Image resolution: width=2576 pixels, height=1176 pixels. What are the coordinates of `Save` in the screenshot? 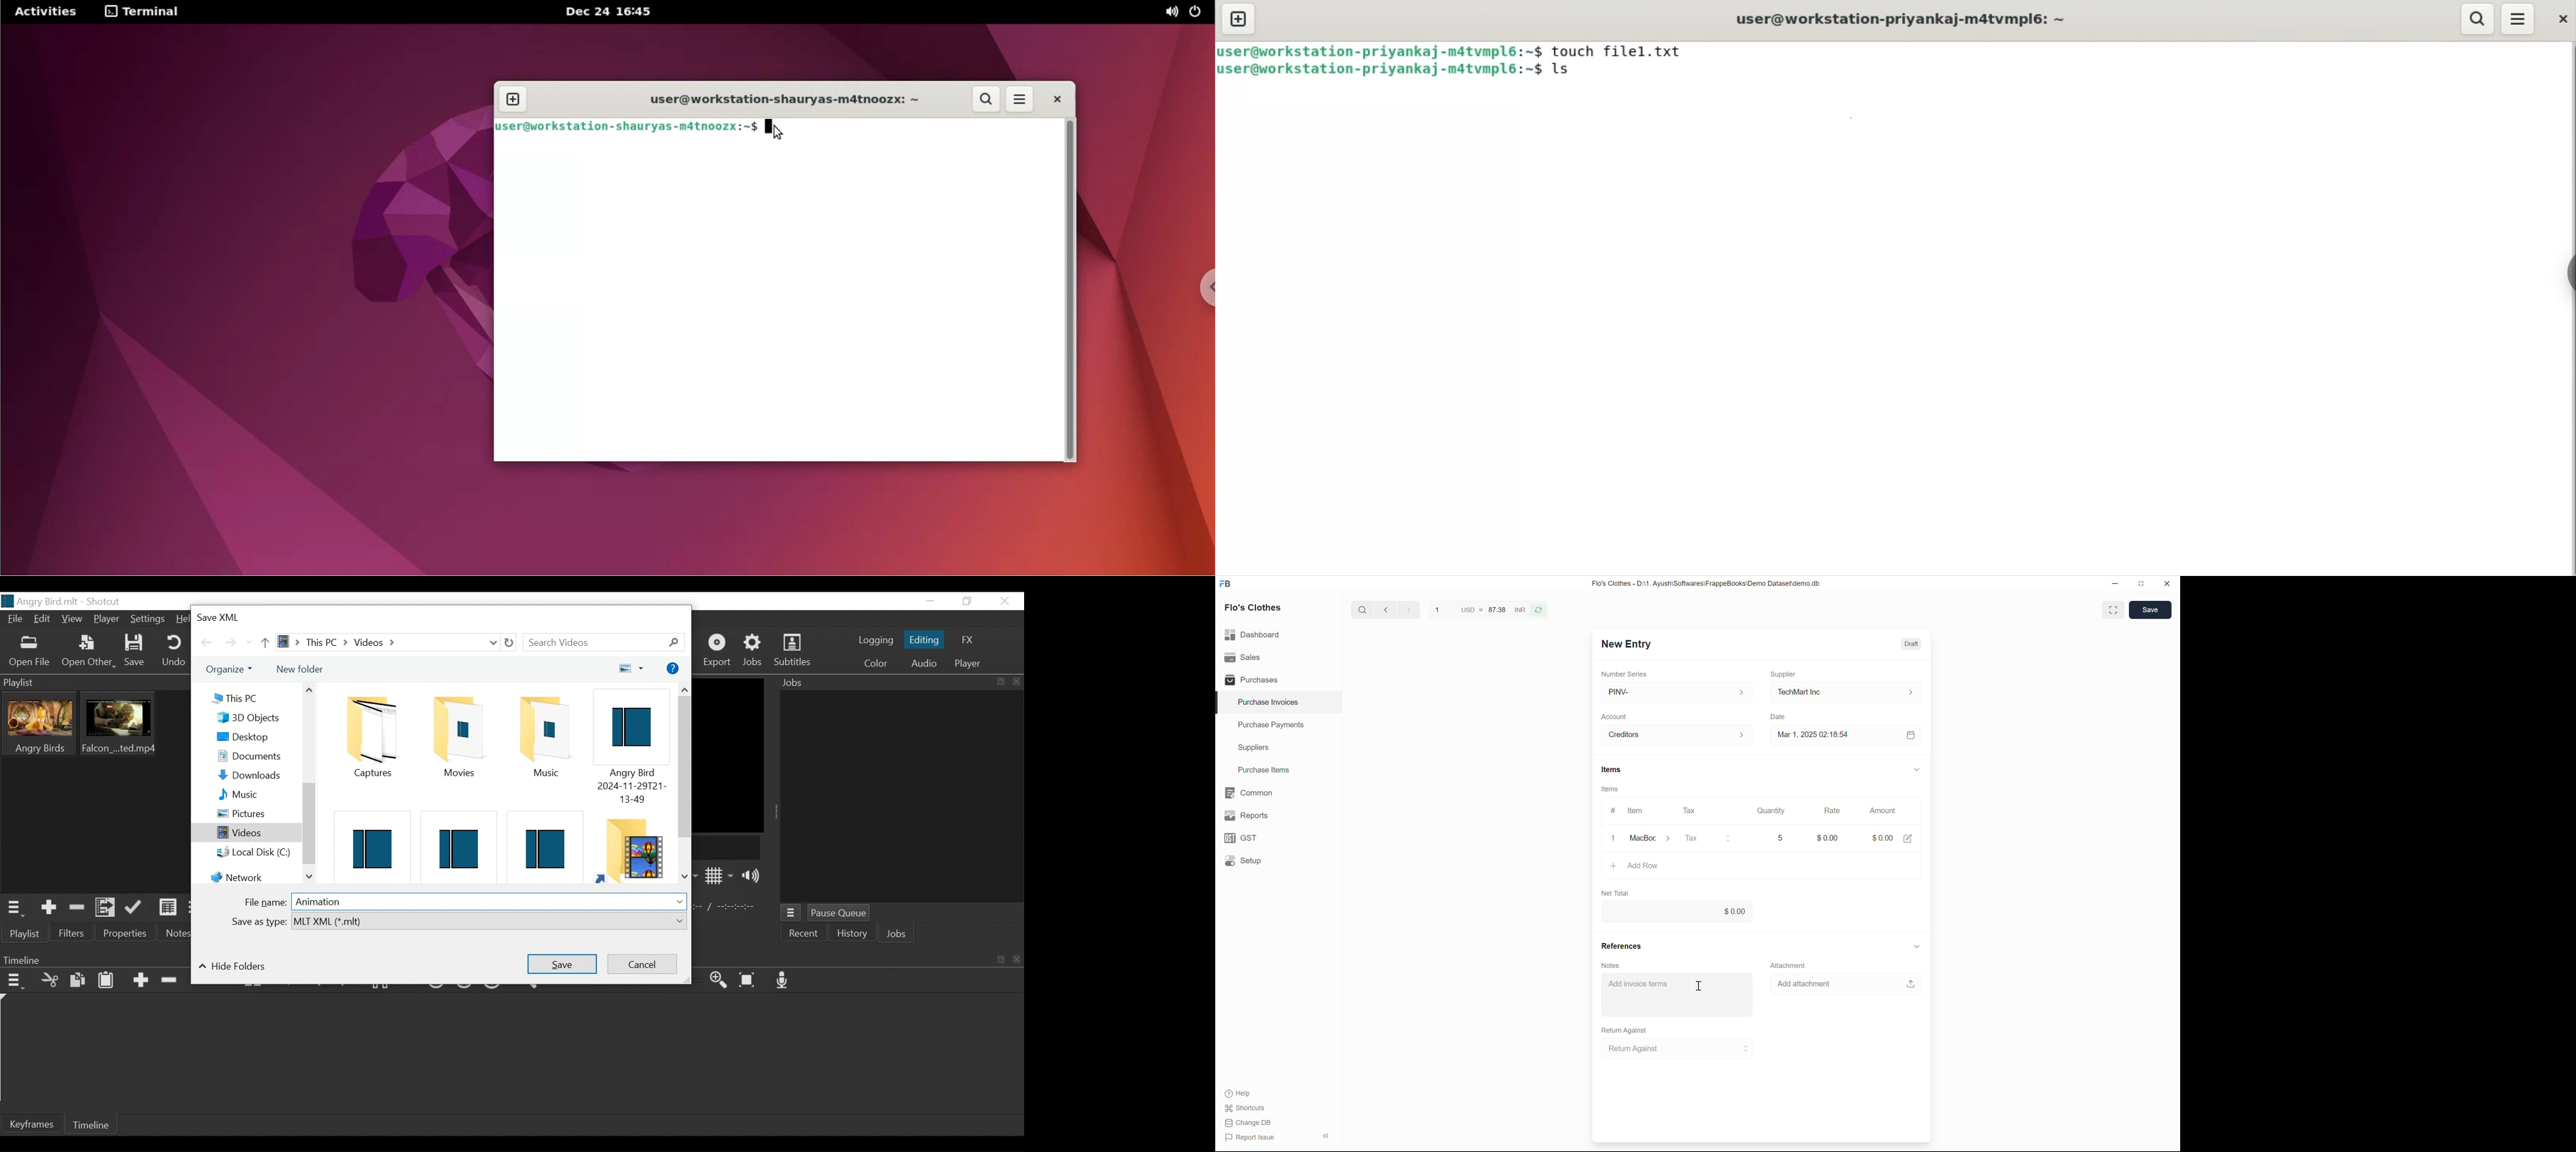 It's located at (135, 651).